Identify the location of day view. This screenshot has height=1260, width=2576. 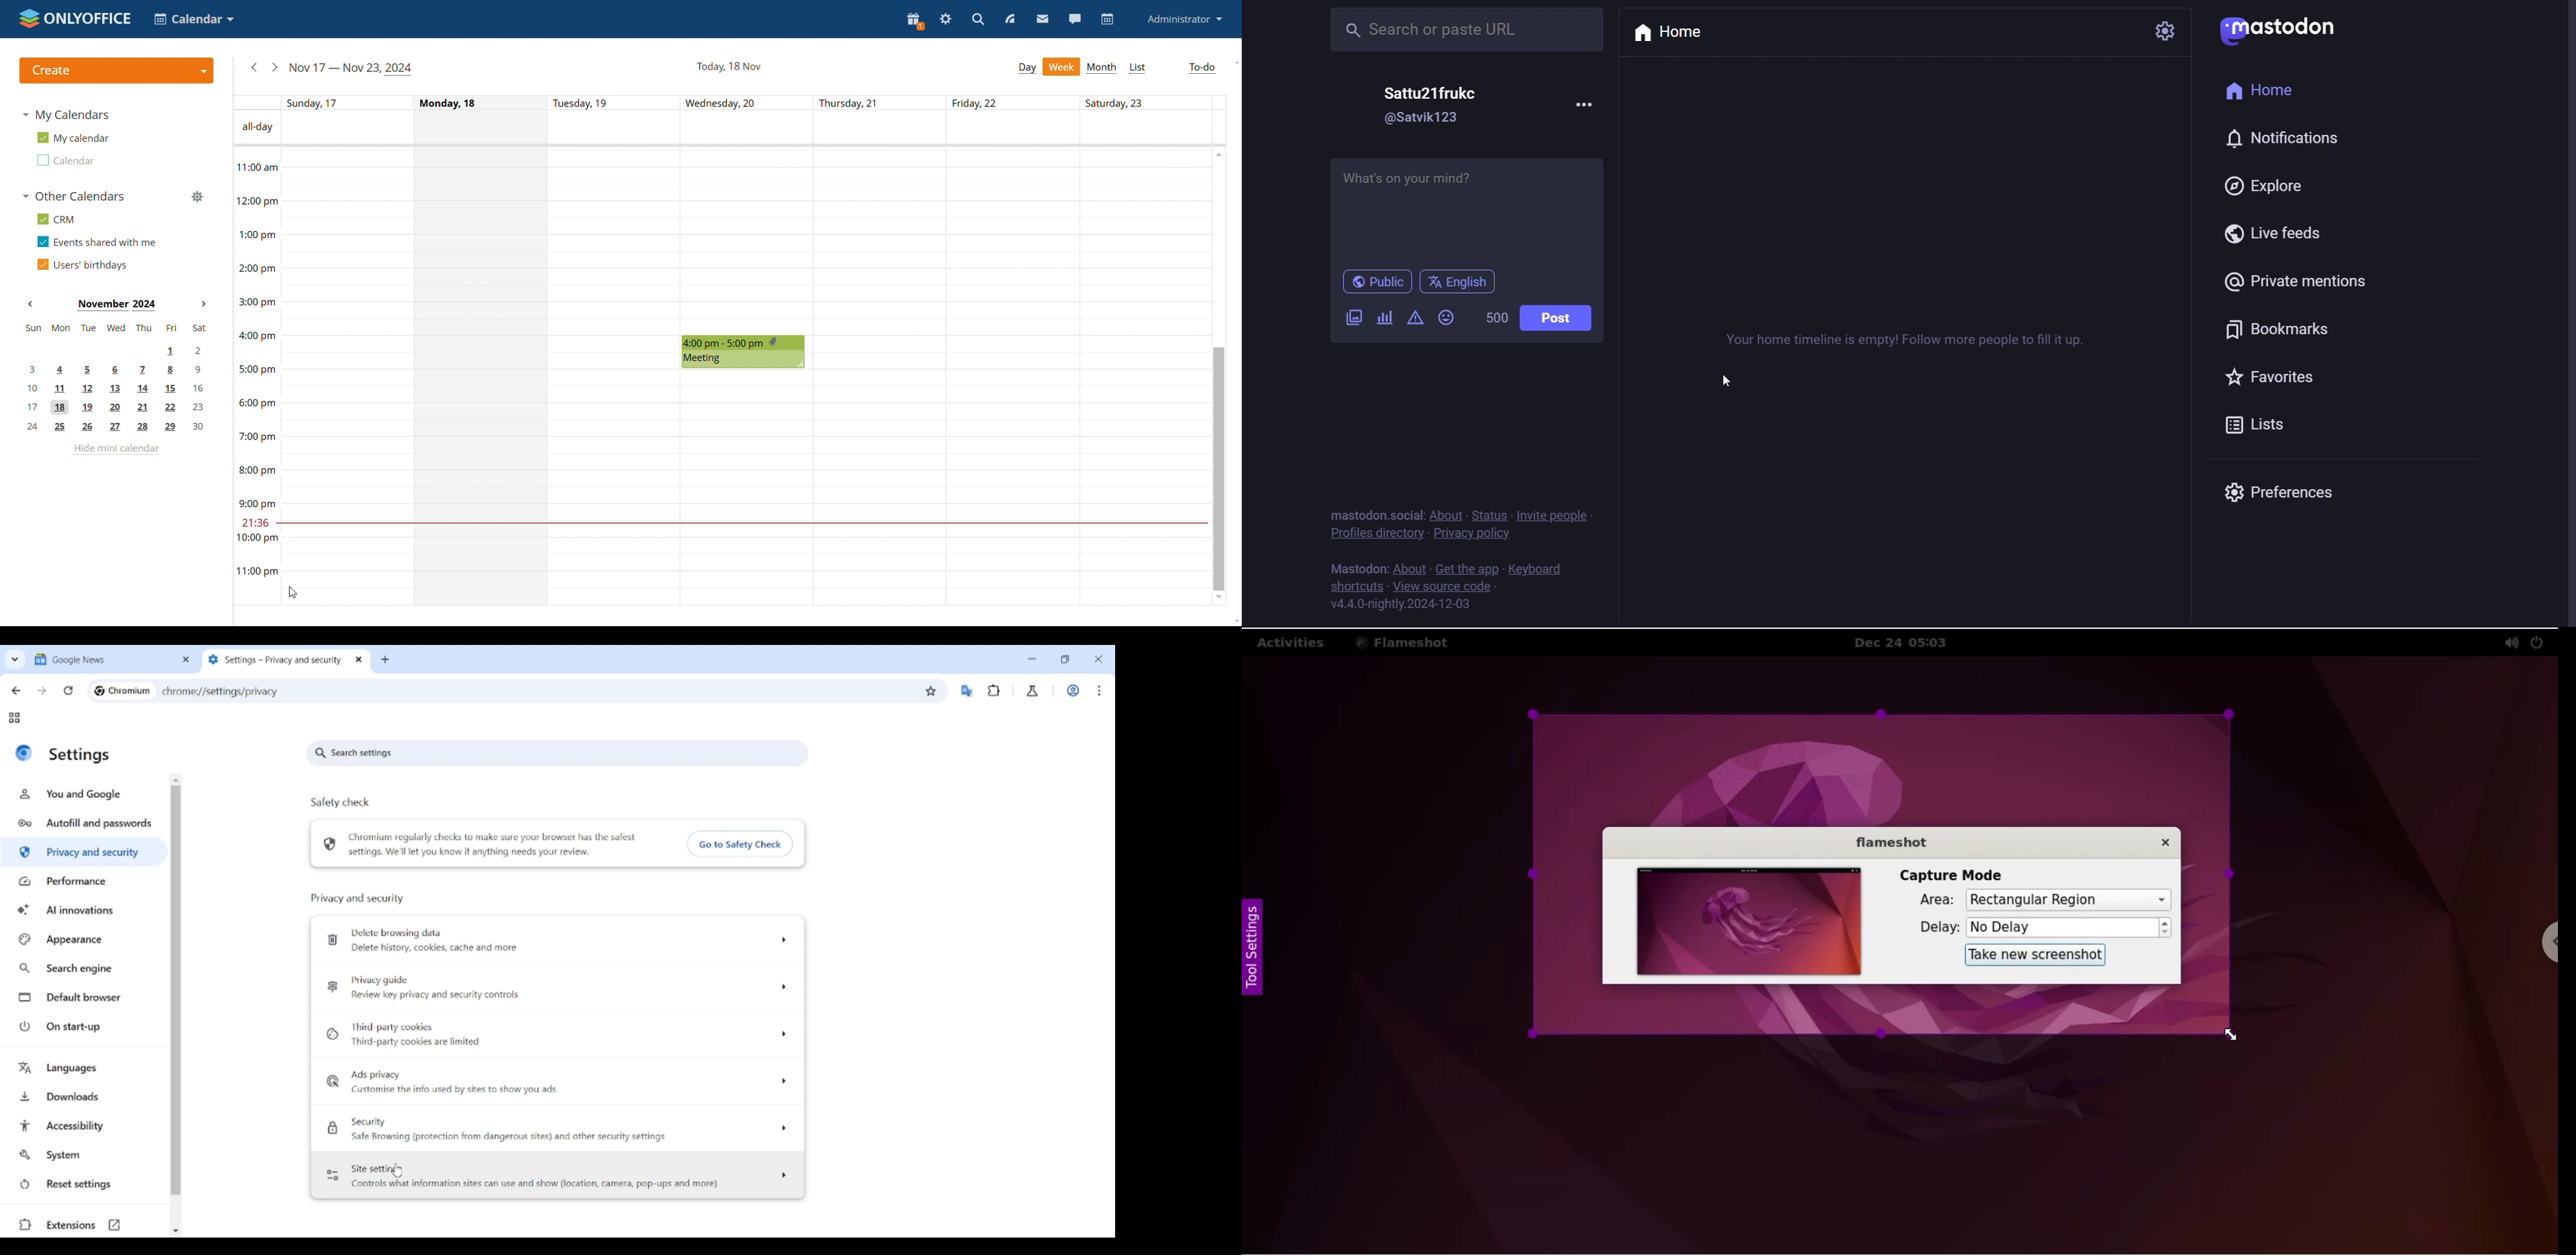
(1027, 69).